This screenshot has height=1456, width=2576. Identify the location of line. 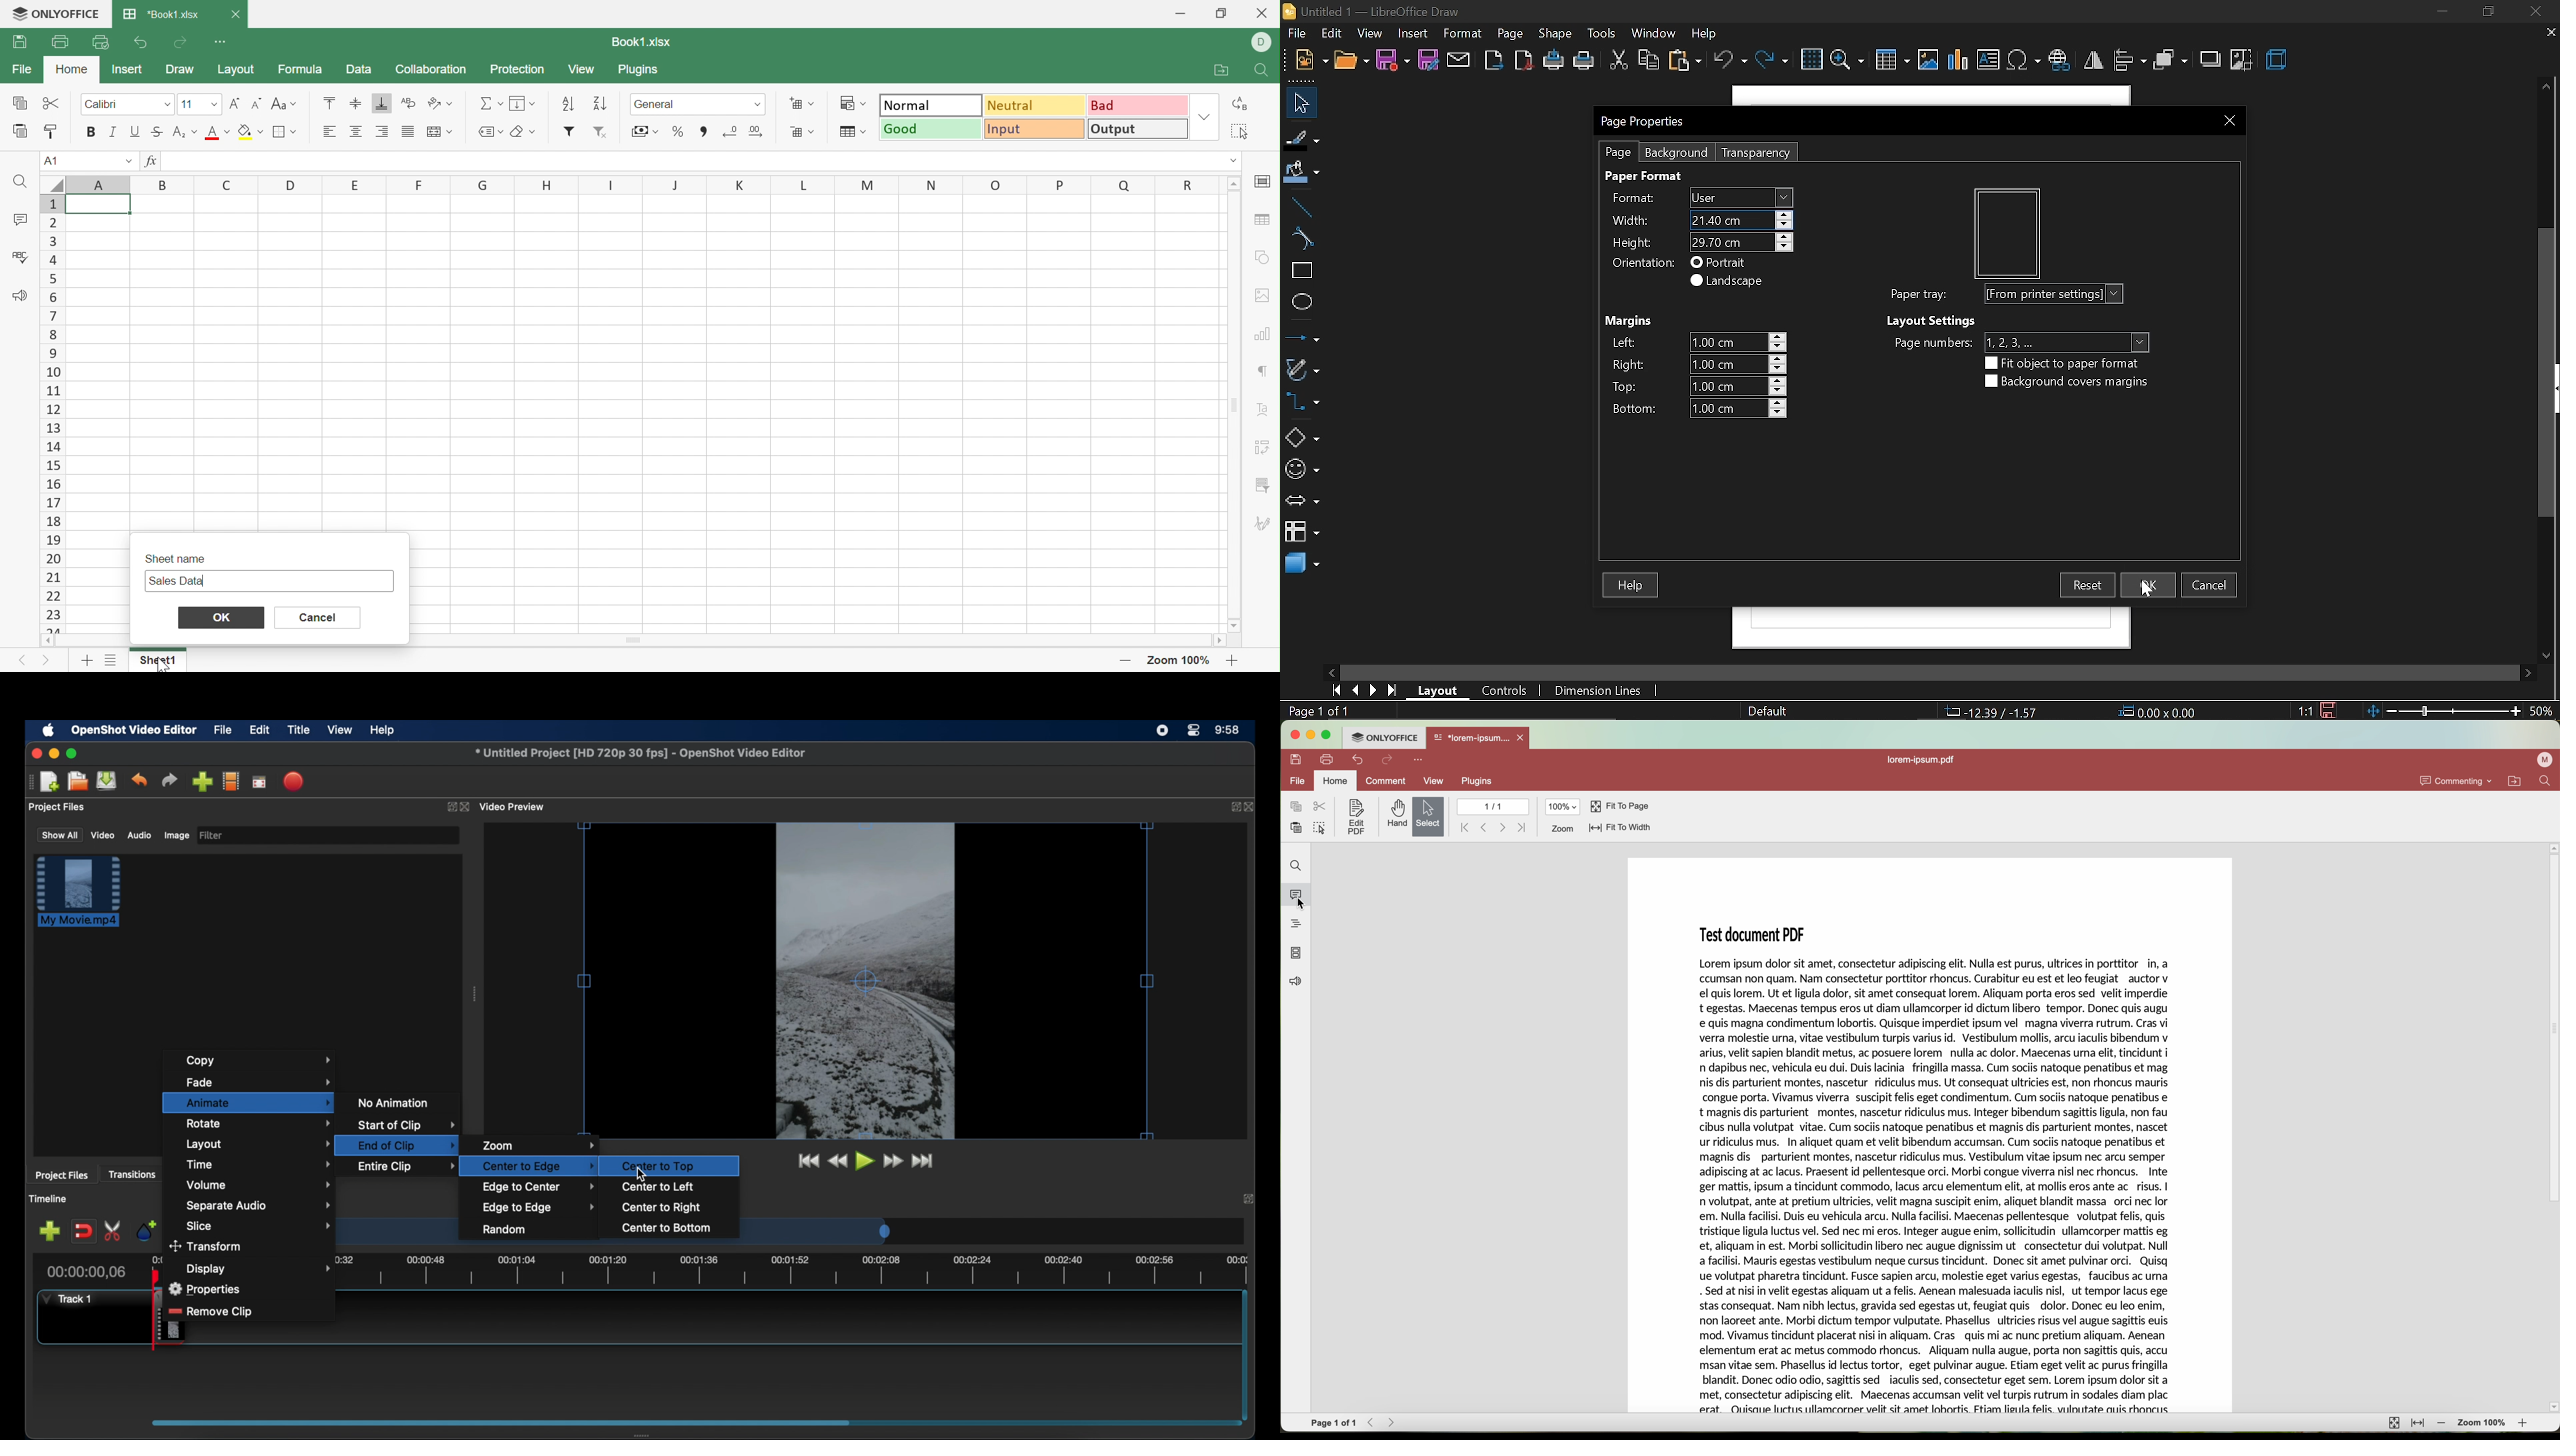
(1301, 208).